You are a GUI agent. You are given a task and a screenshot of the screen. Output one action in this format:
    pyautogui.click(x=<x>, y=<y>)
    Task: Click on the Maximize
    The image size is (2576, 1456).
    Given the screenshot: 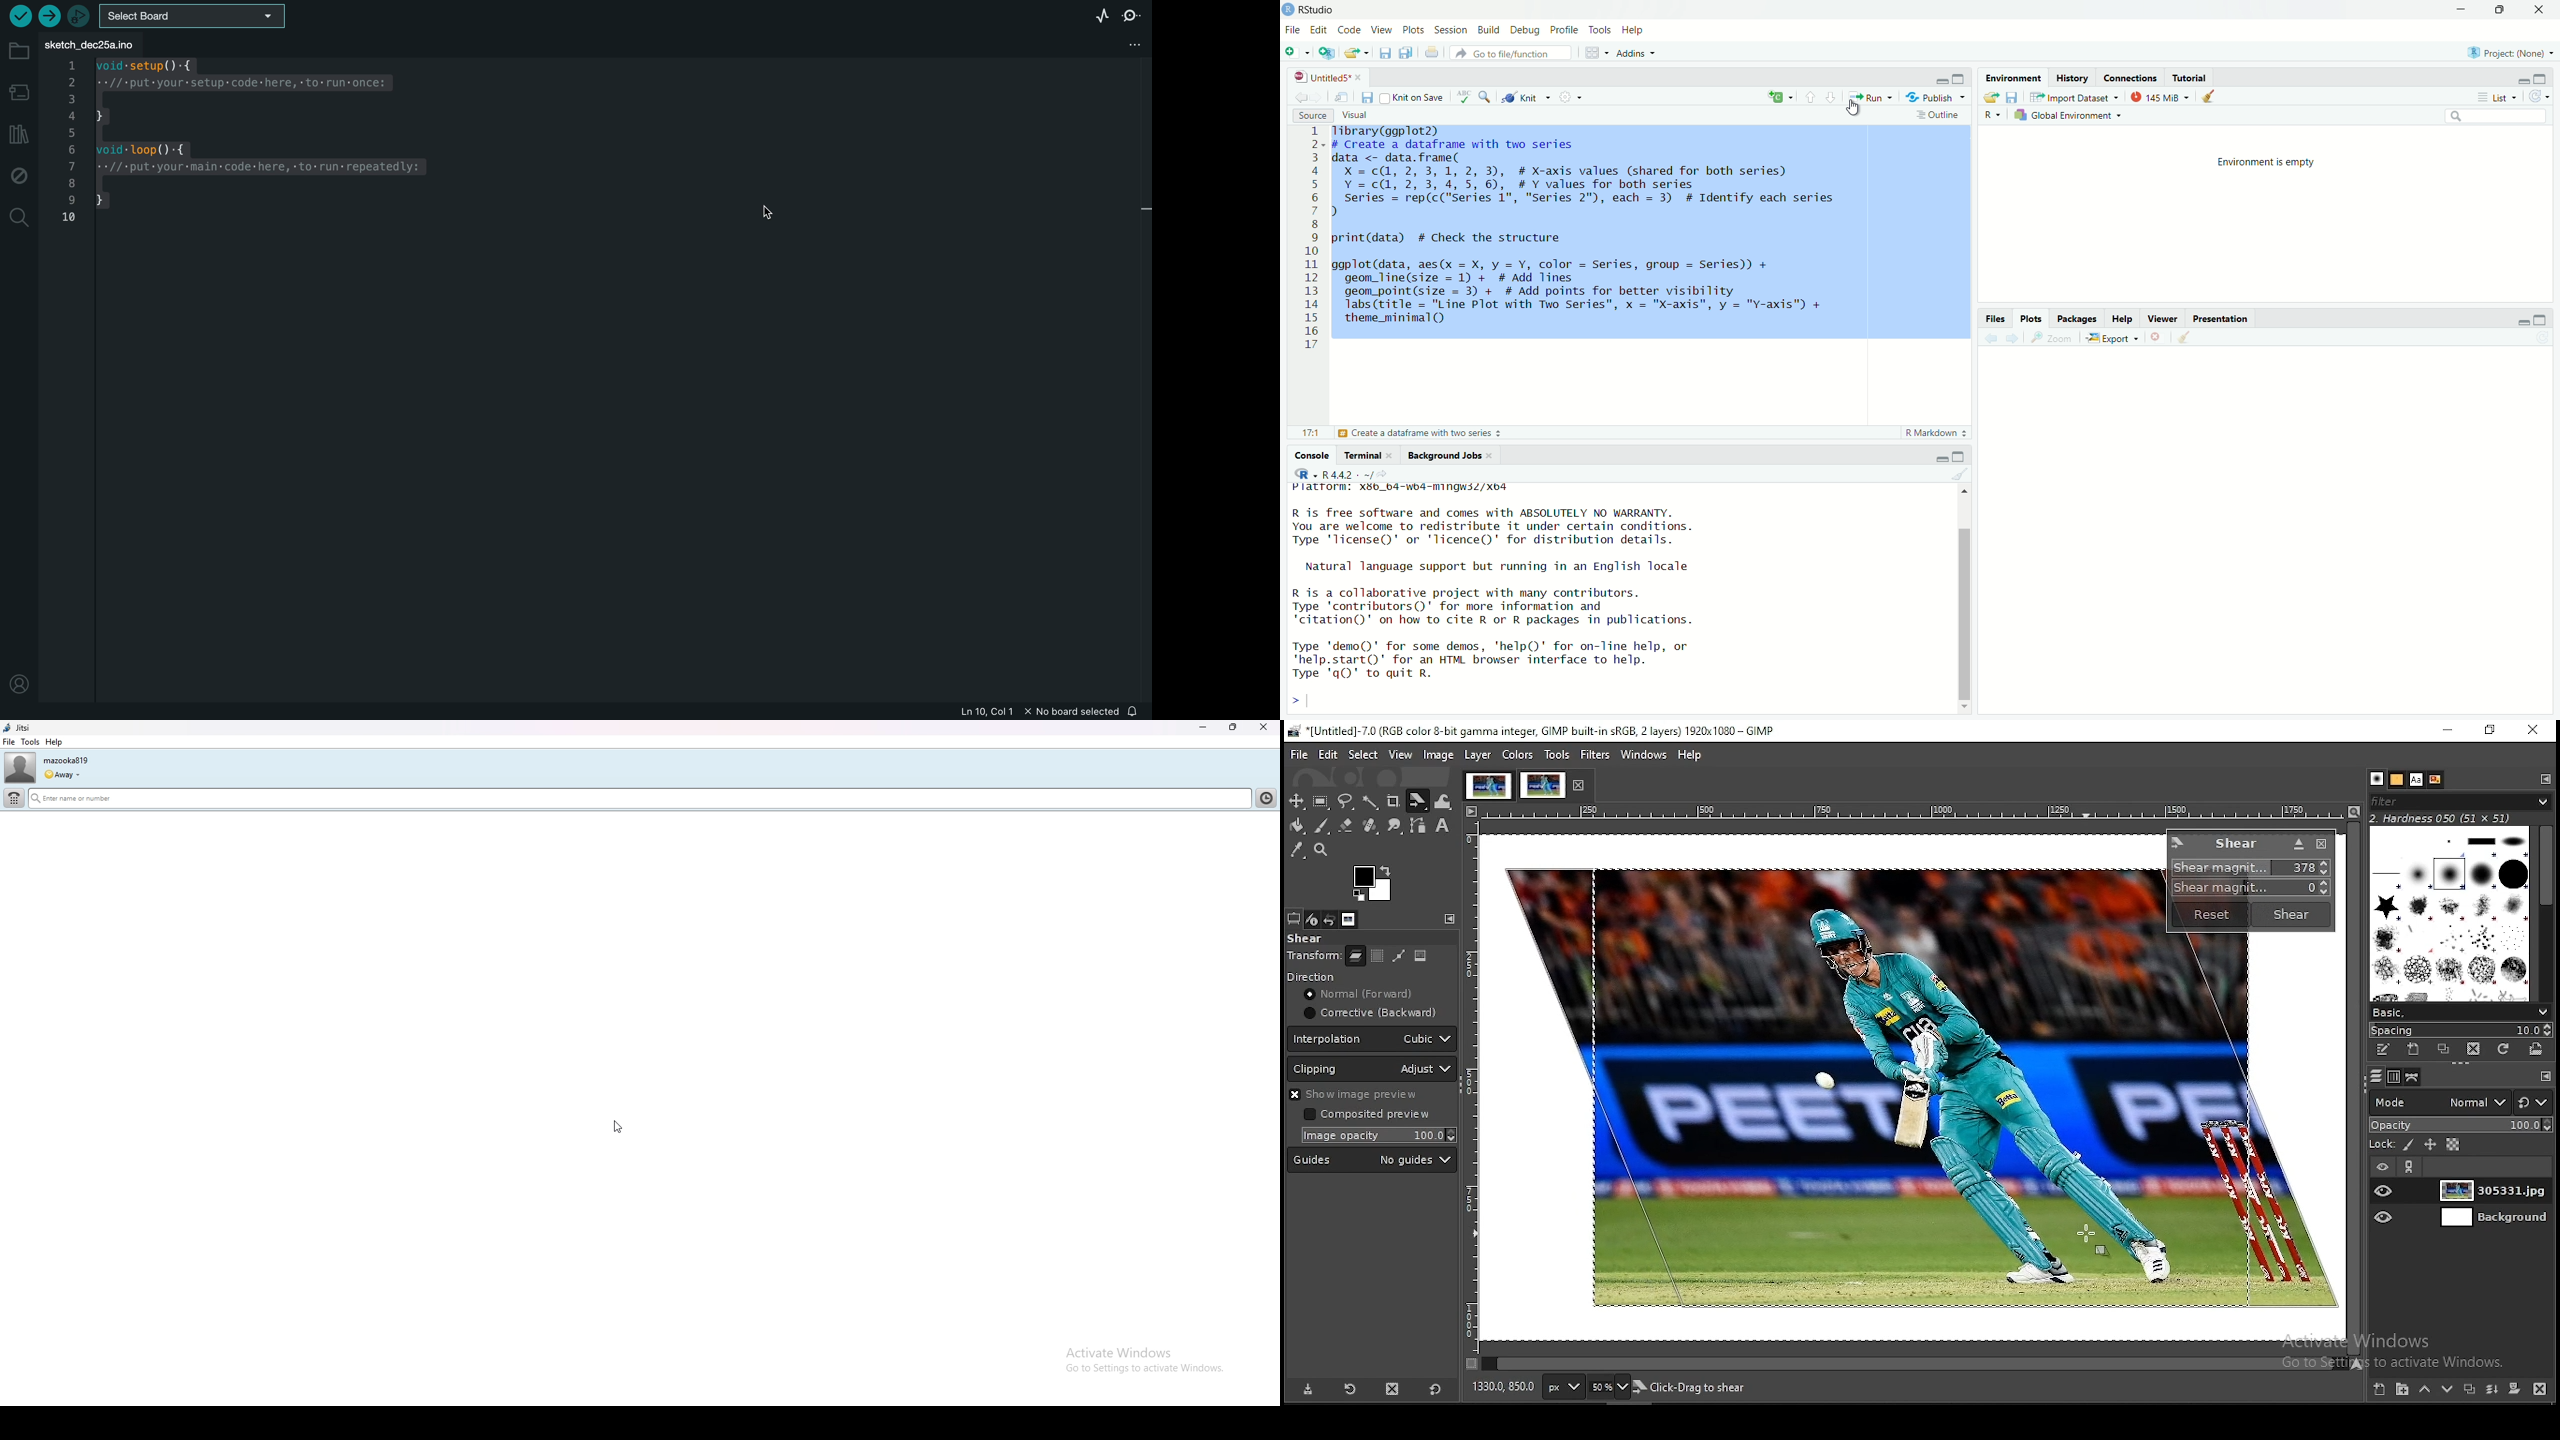 What is the action you would take?
    pyautogui.click(x=2543, y=79)
    